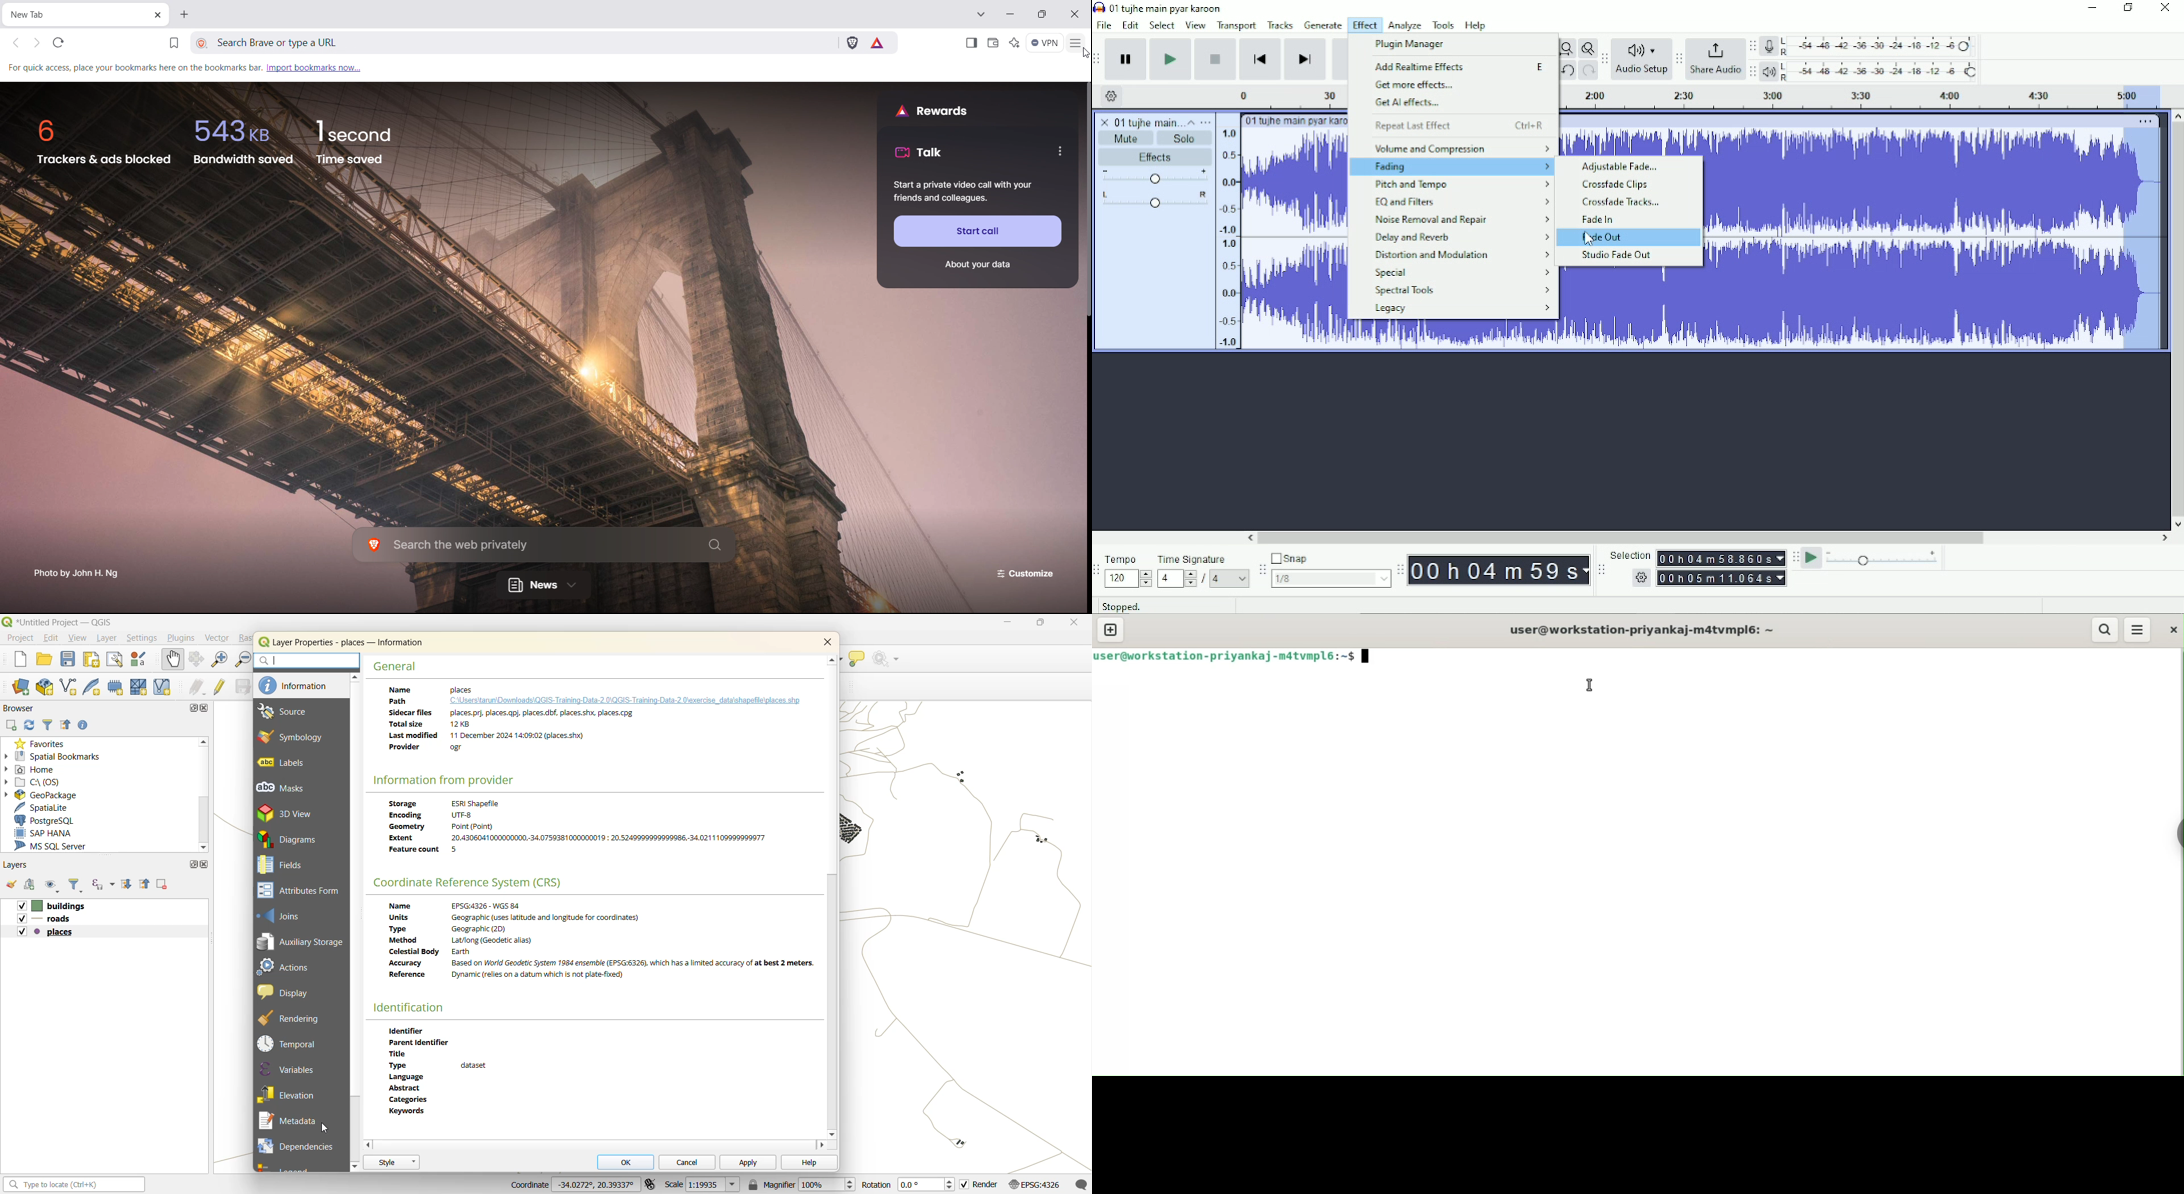  What do you see at coordinates (231, 130) in the screenshot?
I see `543kb` at bounding box center [231, 130].